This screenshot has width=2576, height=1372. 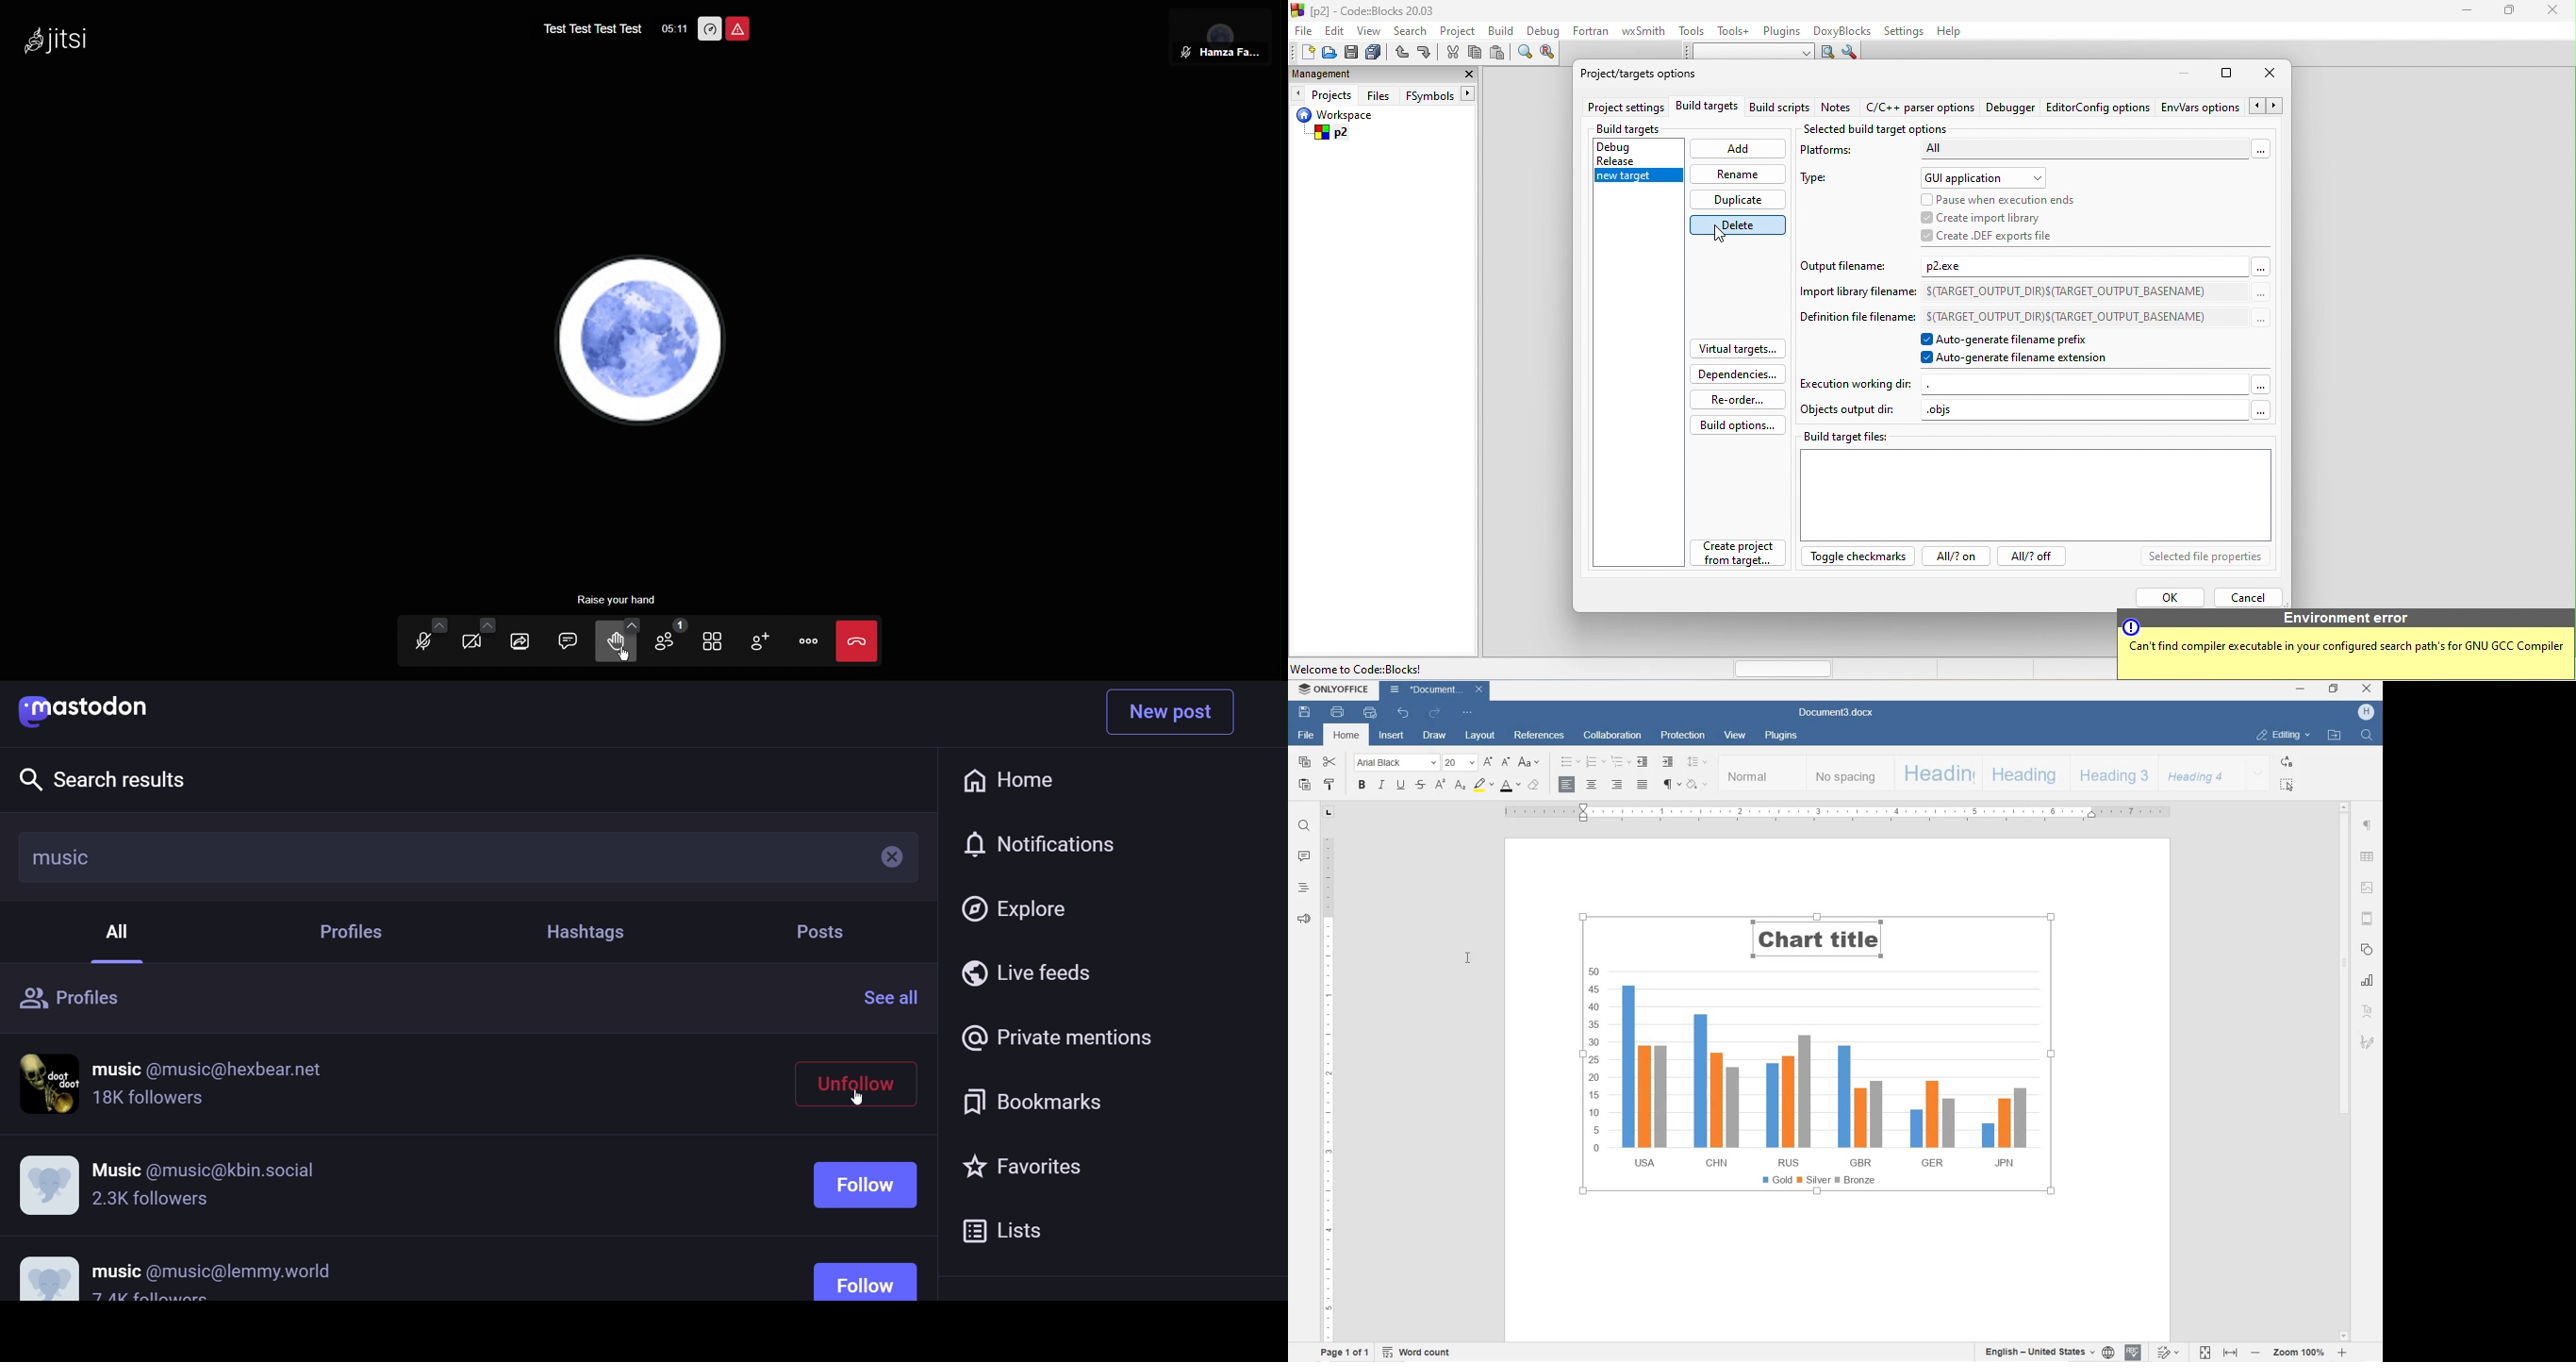 What do you see at coordinates (1645, 30) in the screenshot?
I see `wxsmith` at bounding box center [1645, 30].